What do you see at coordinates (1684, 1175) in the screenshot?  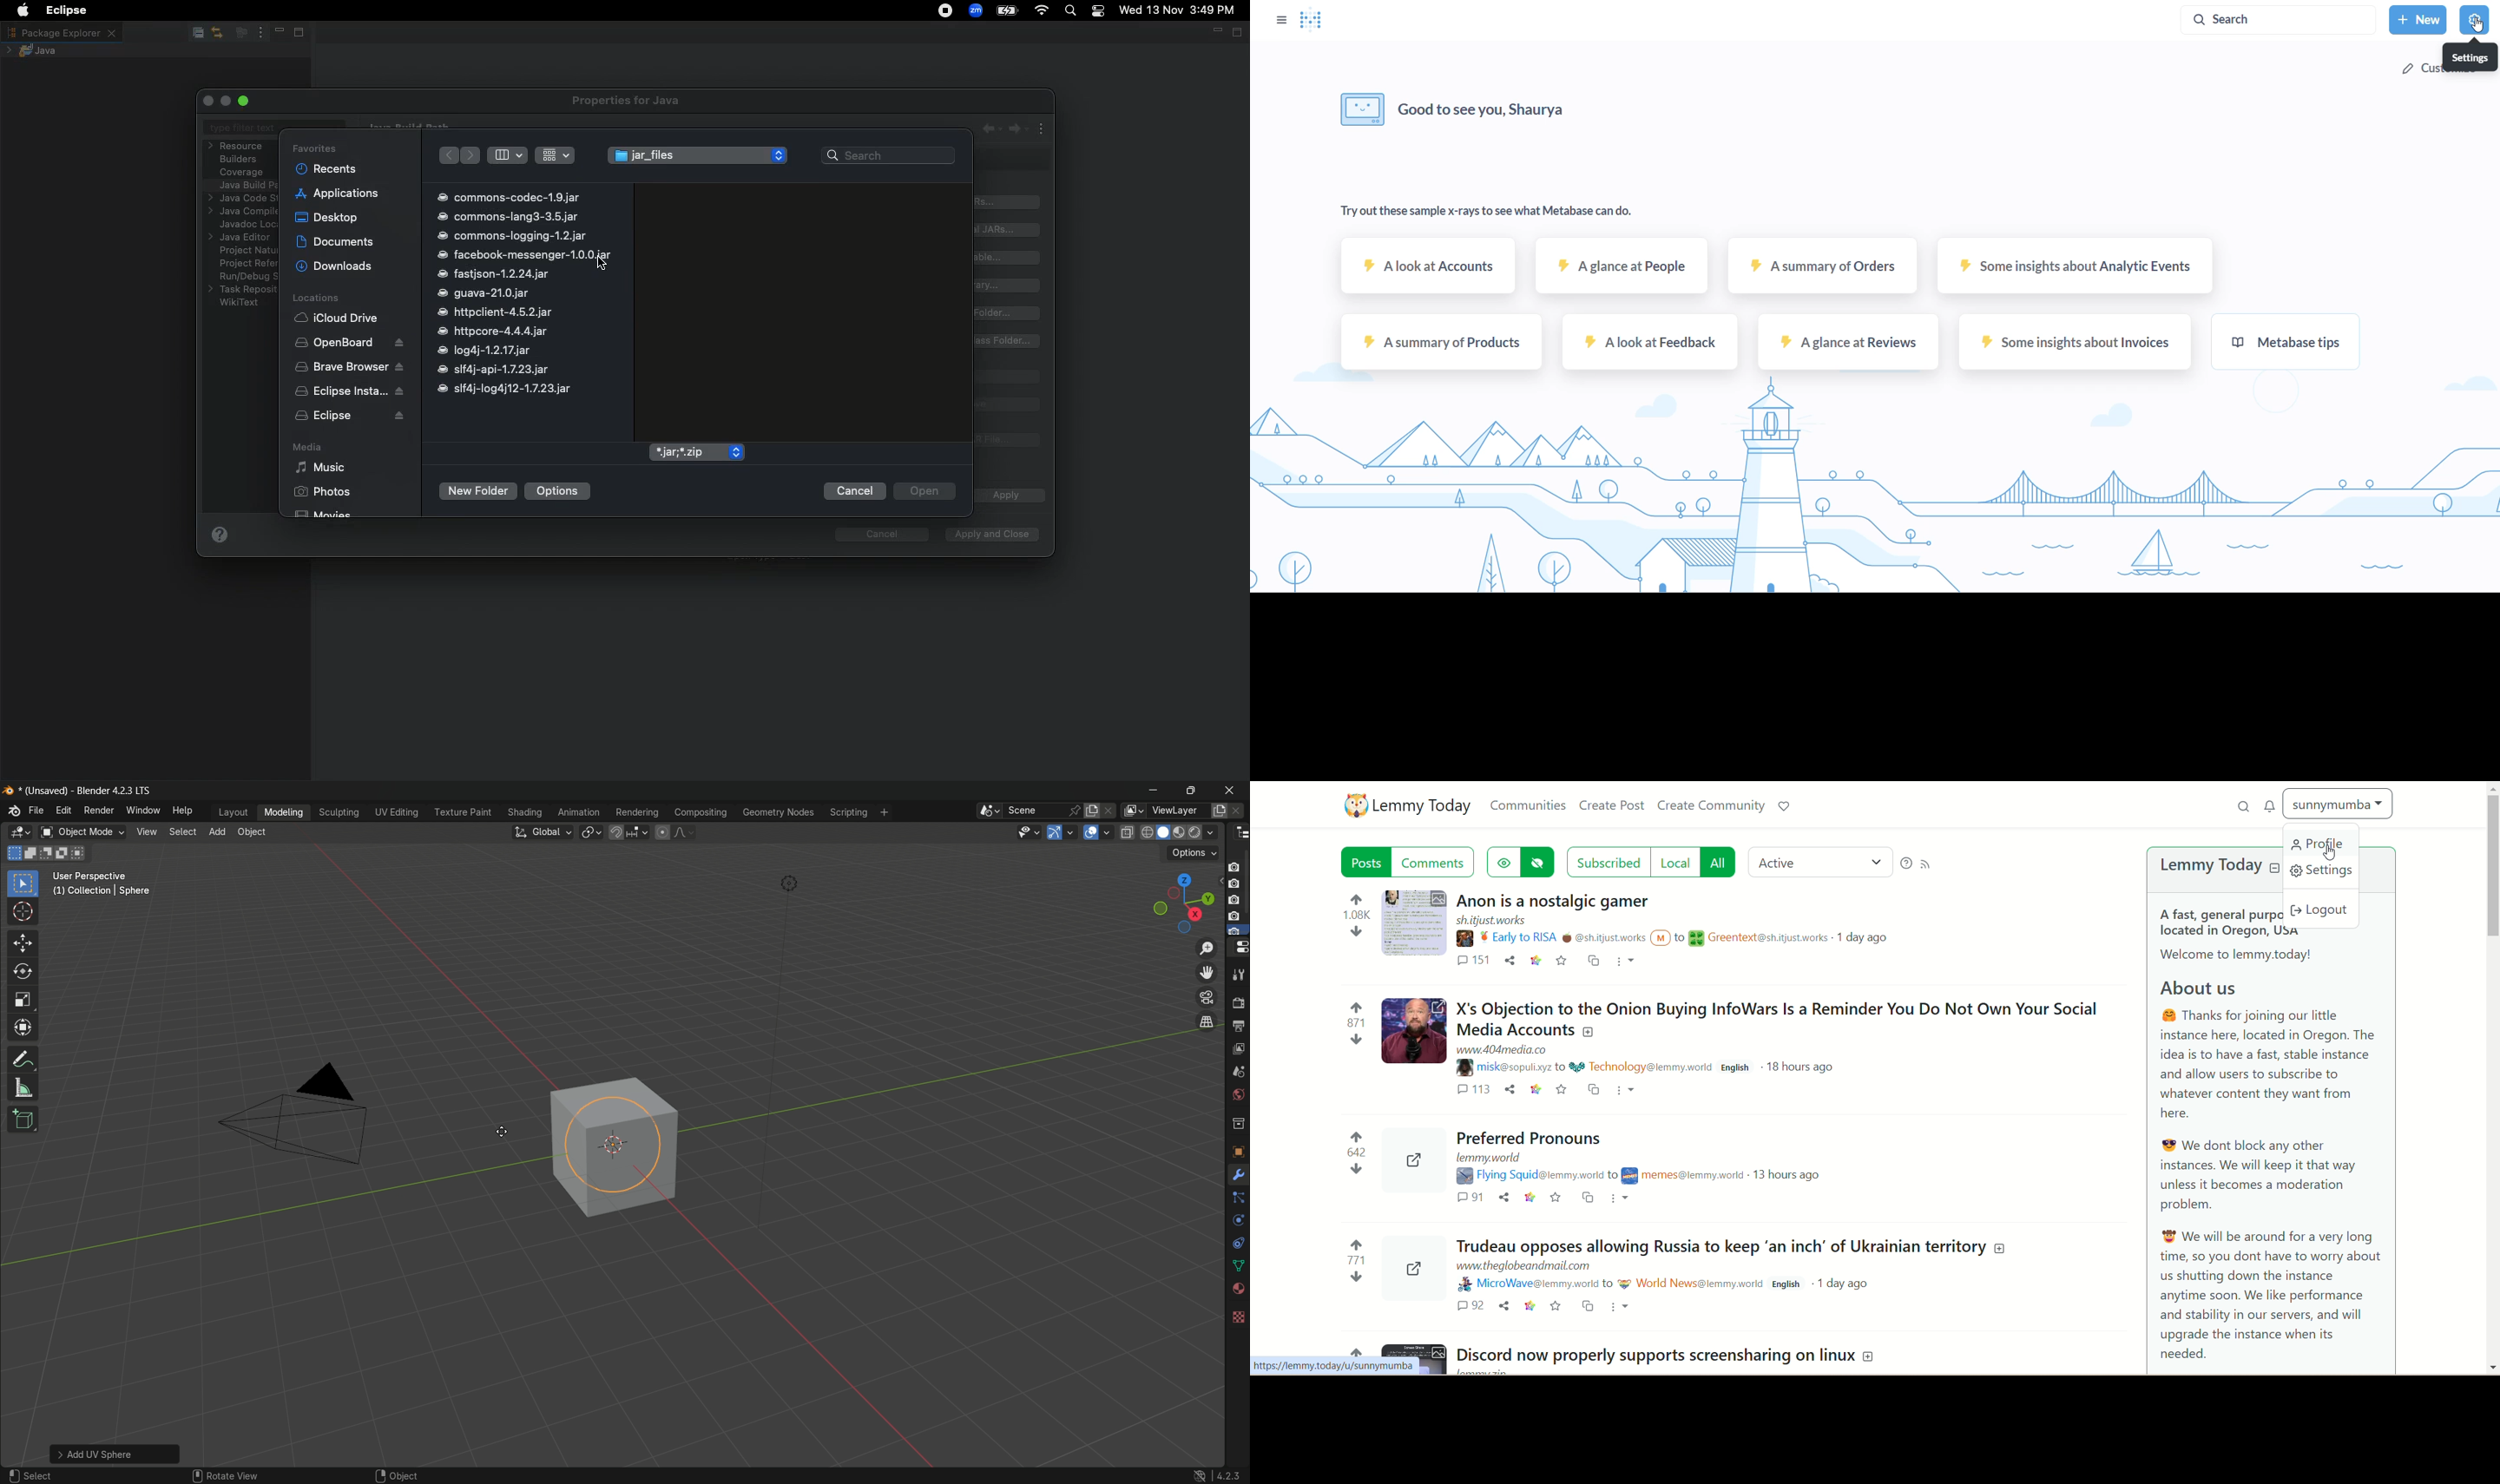 I see `Community` at bounding box center [1684, 1175].